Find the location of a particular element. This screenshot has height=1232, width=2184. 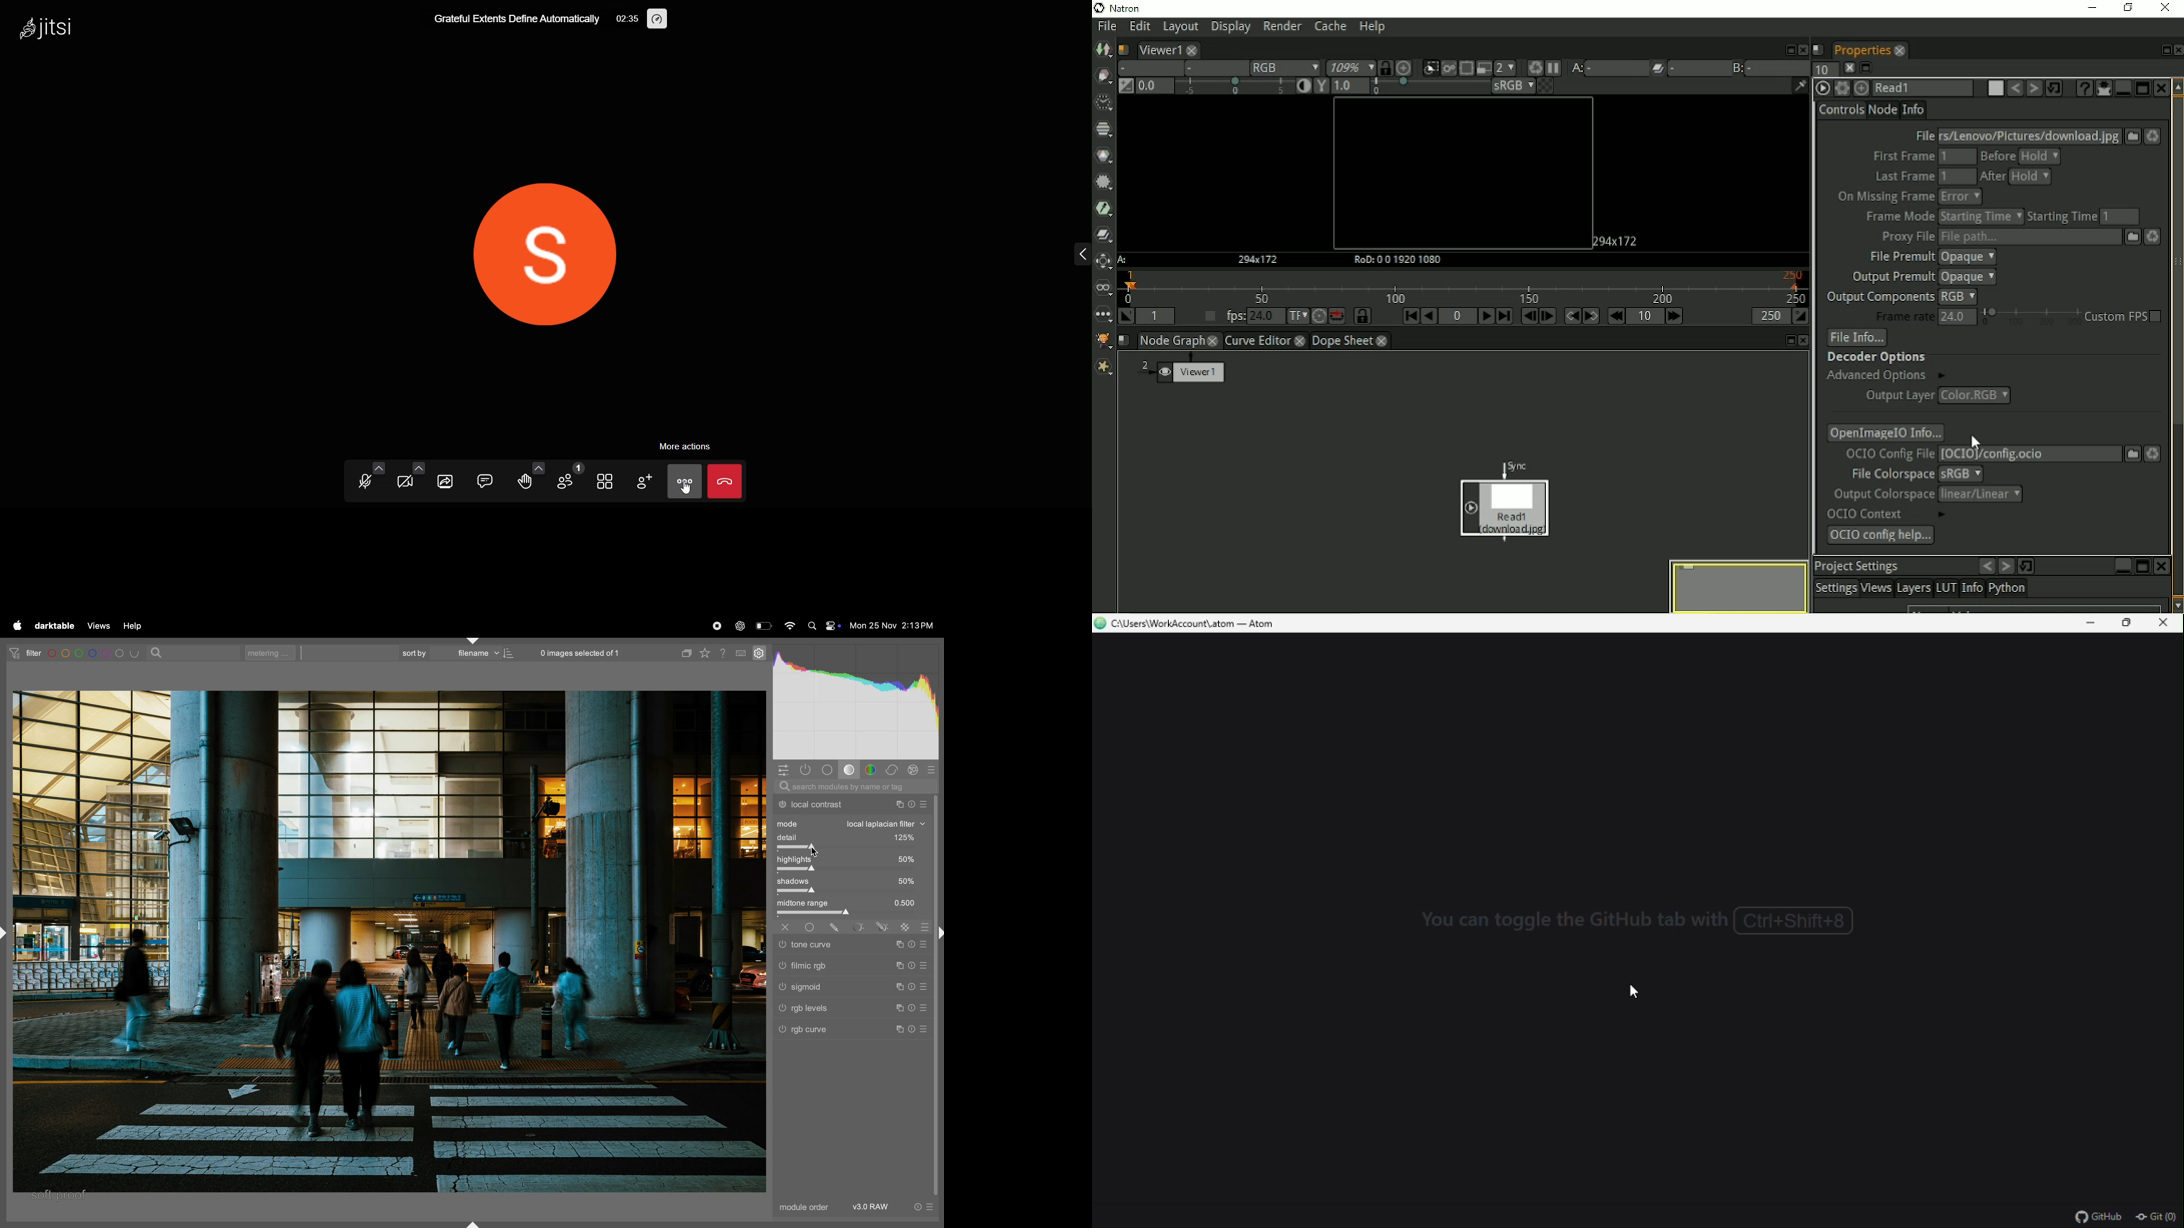

keyboard shortcuts is located at coordinates (741, 653).